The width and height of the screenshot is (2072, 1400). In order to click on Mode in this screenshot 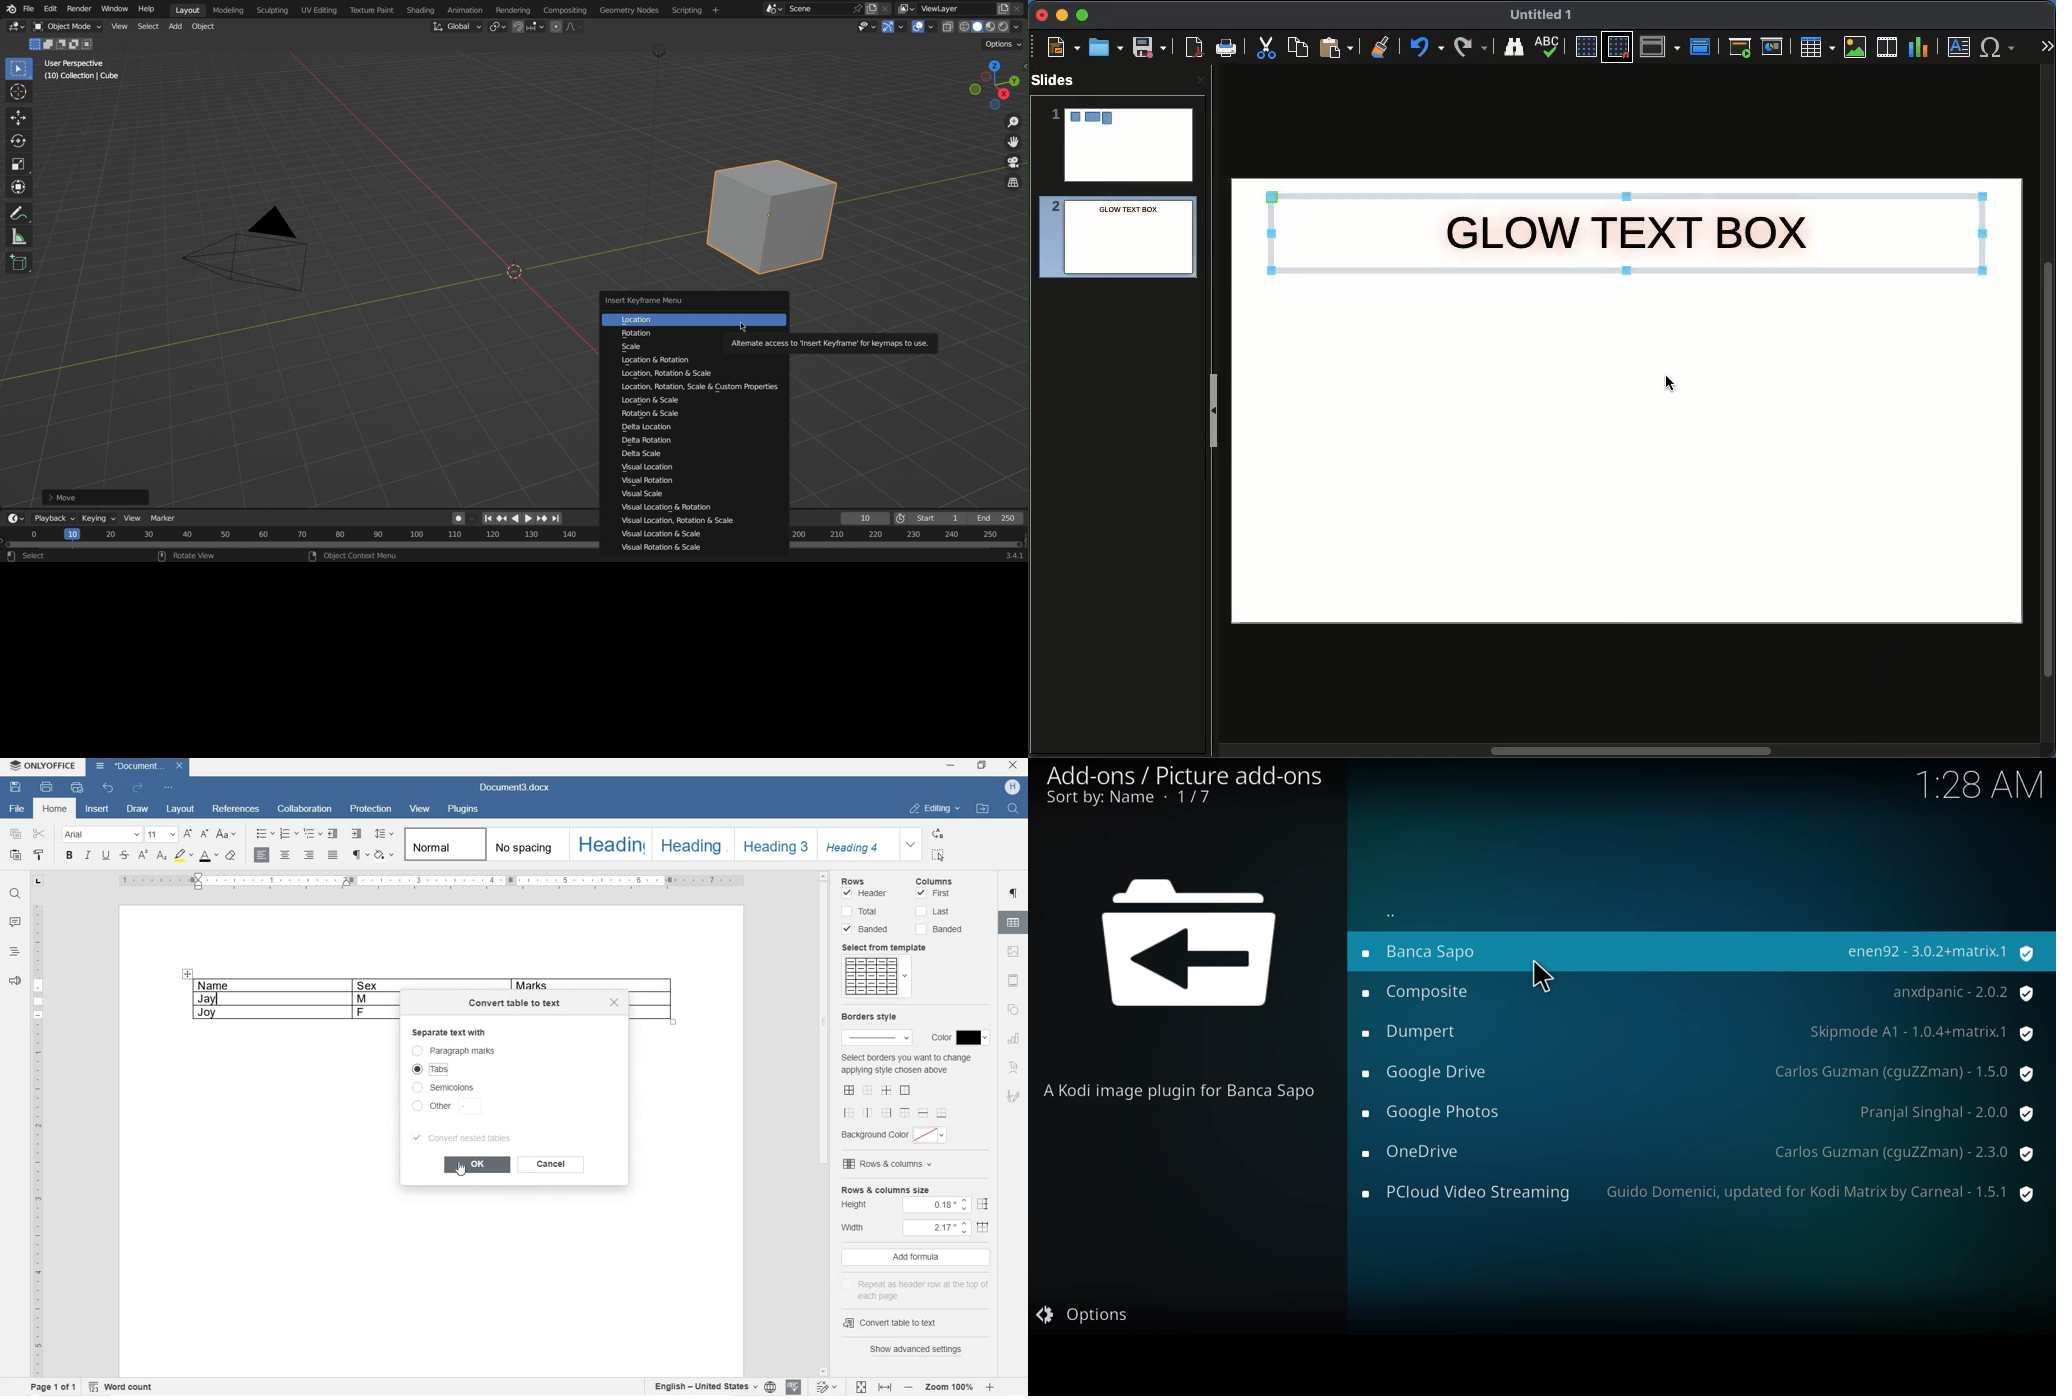, I will do `click(63, 45)`.